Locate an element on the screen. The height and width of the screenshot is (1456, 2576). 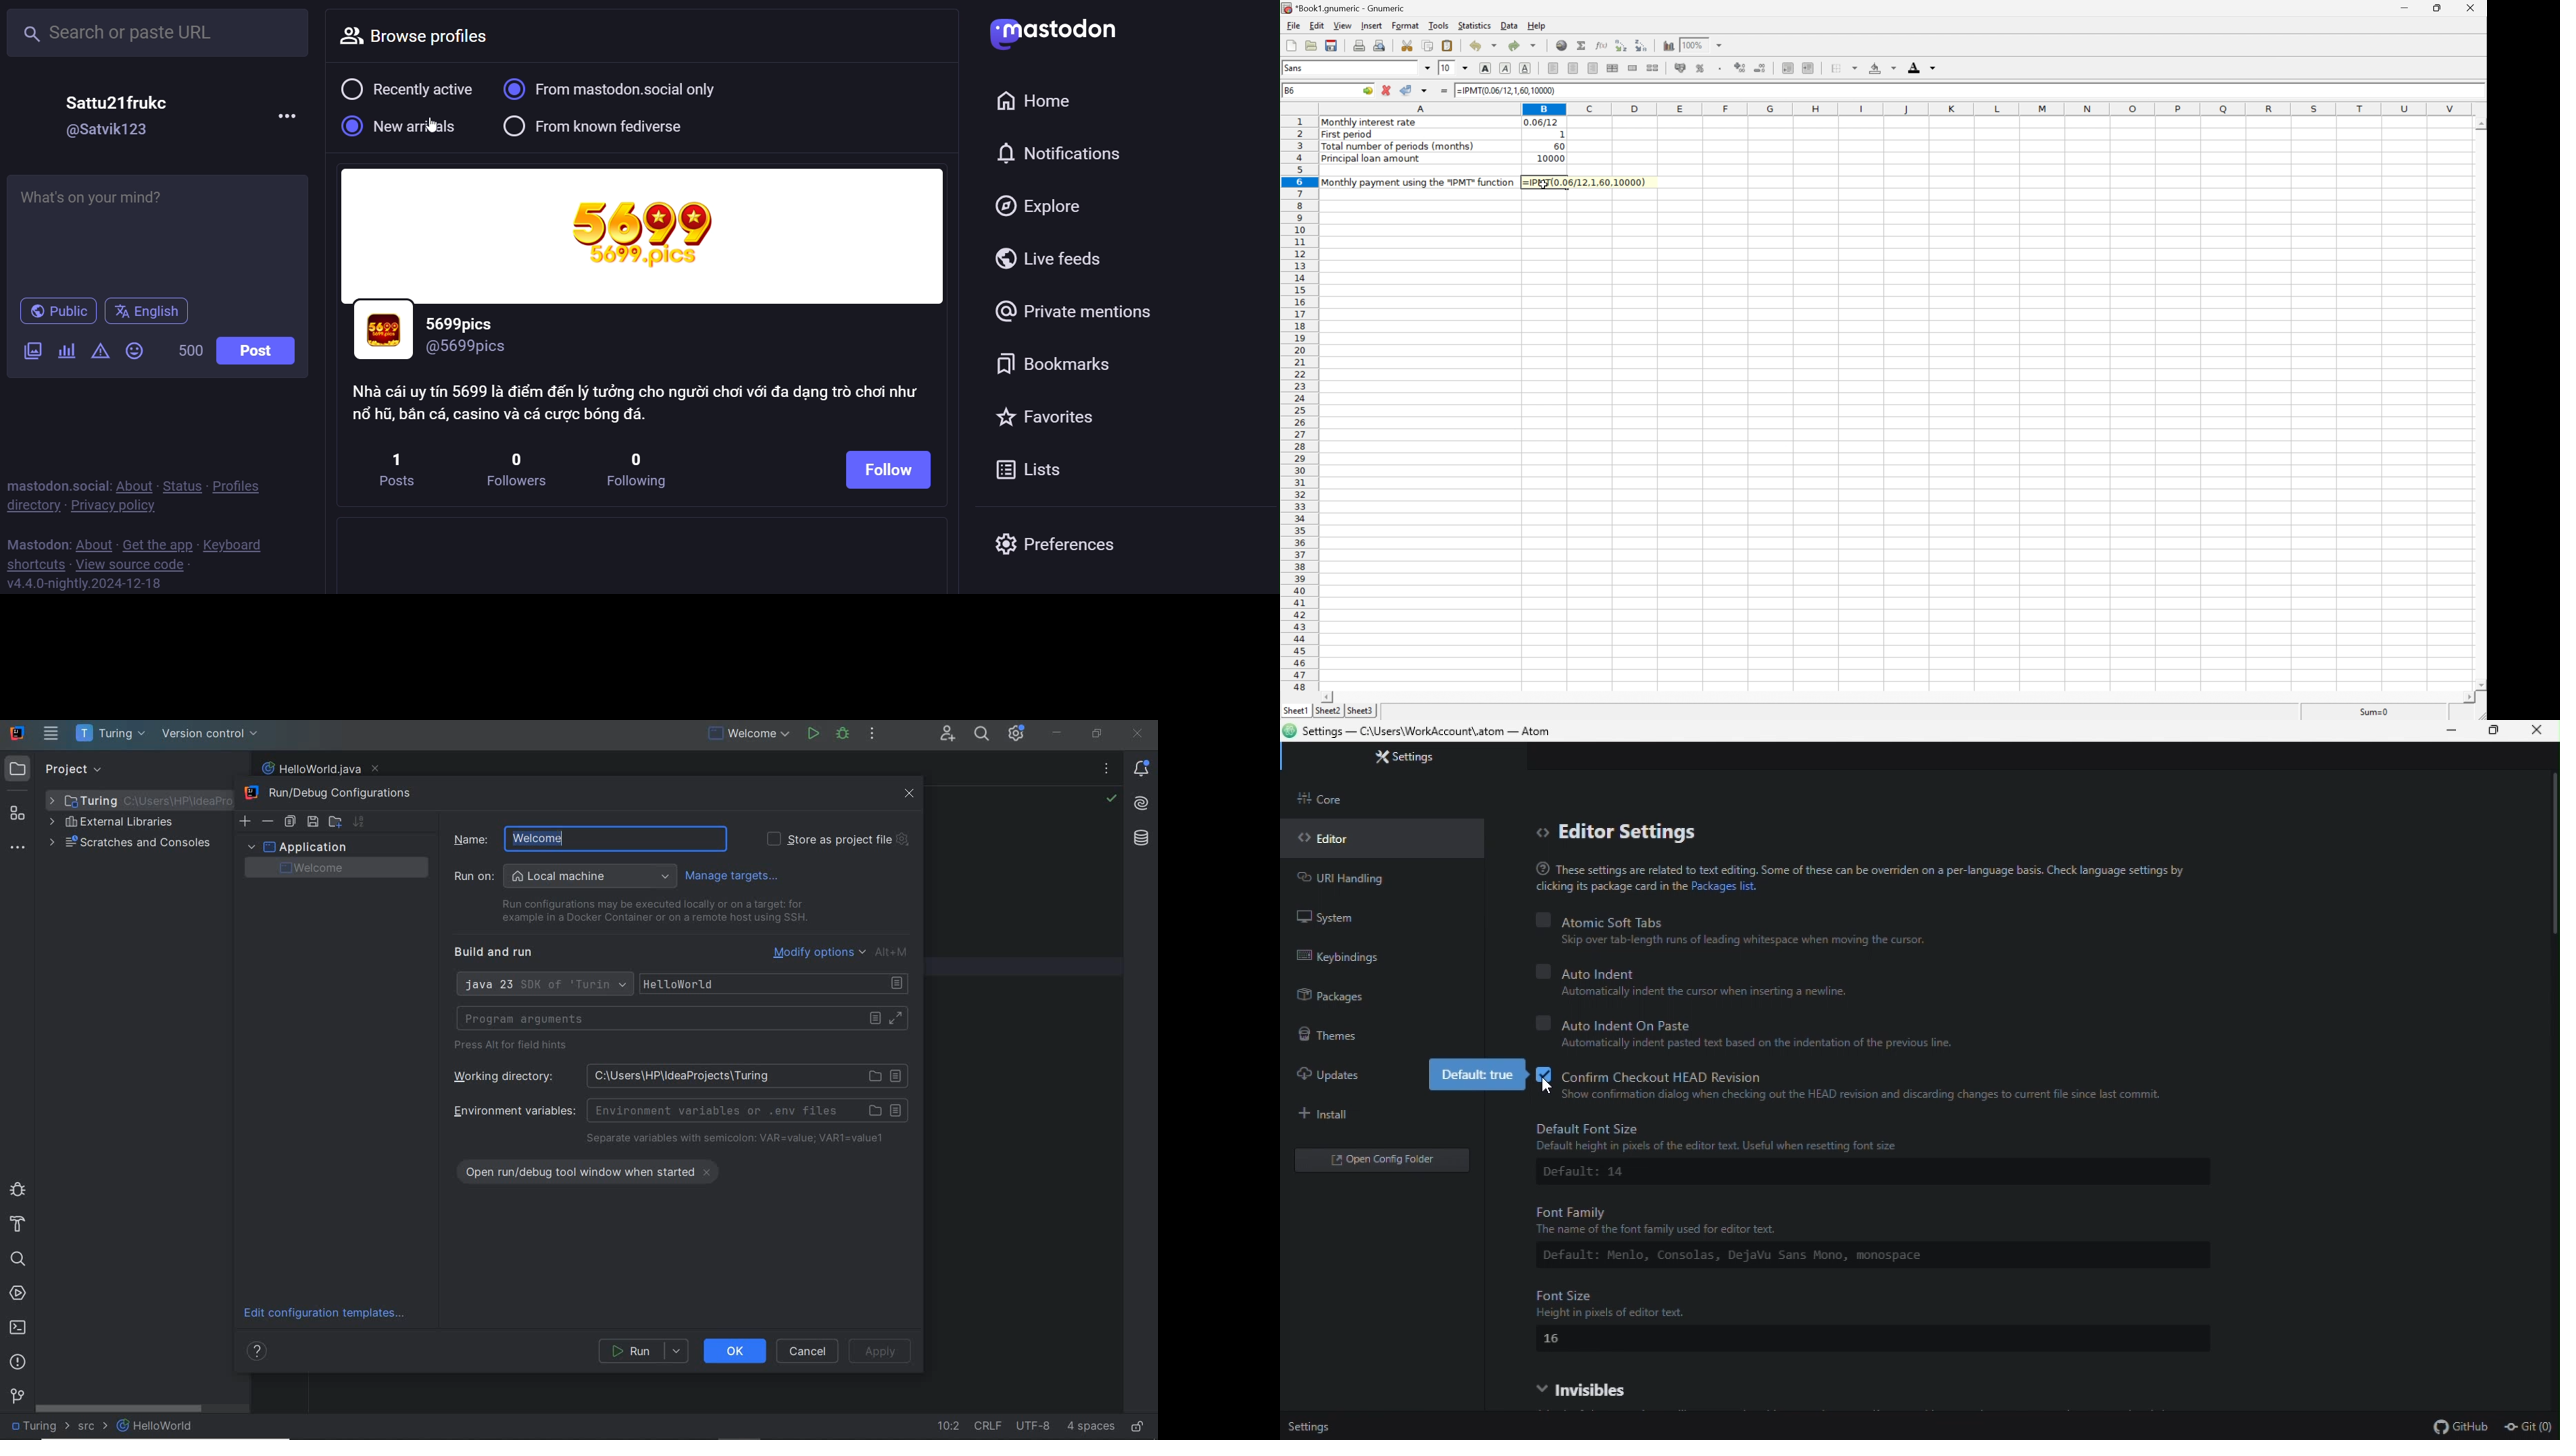
privacy policy is located at coordinates (112, 506).